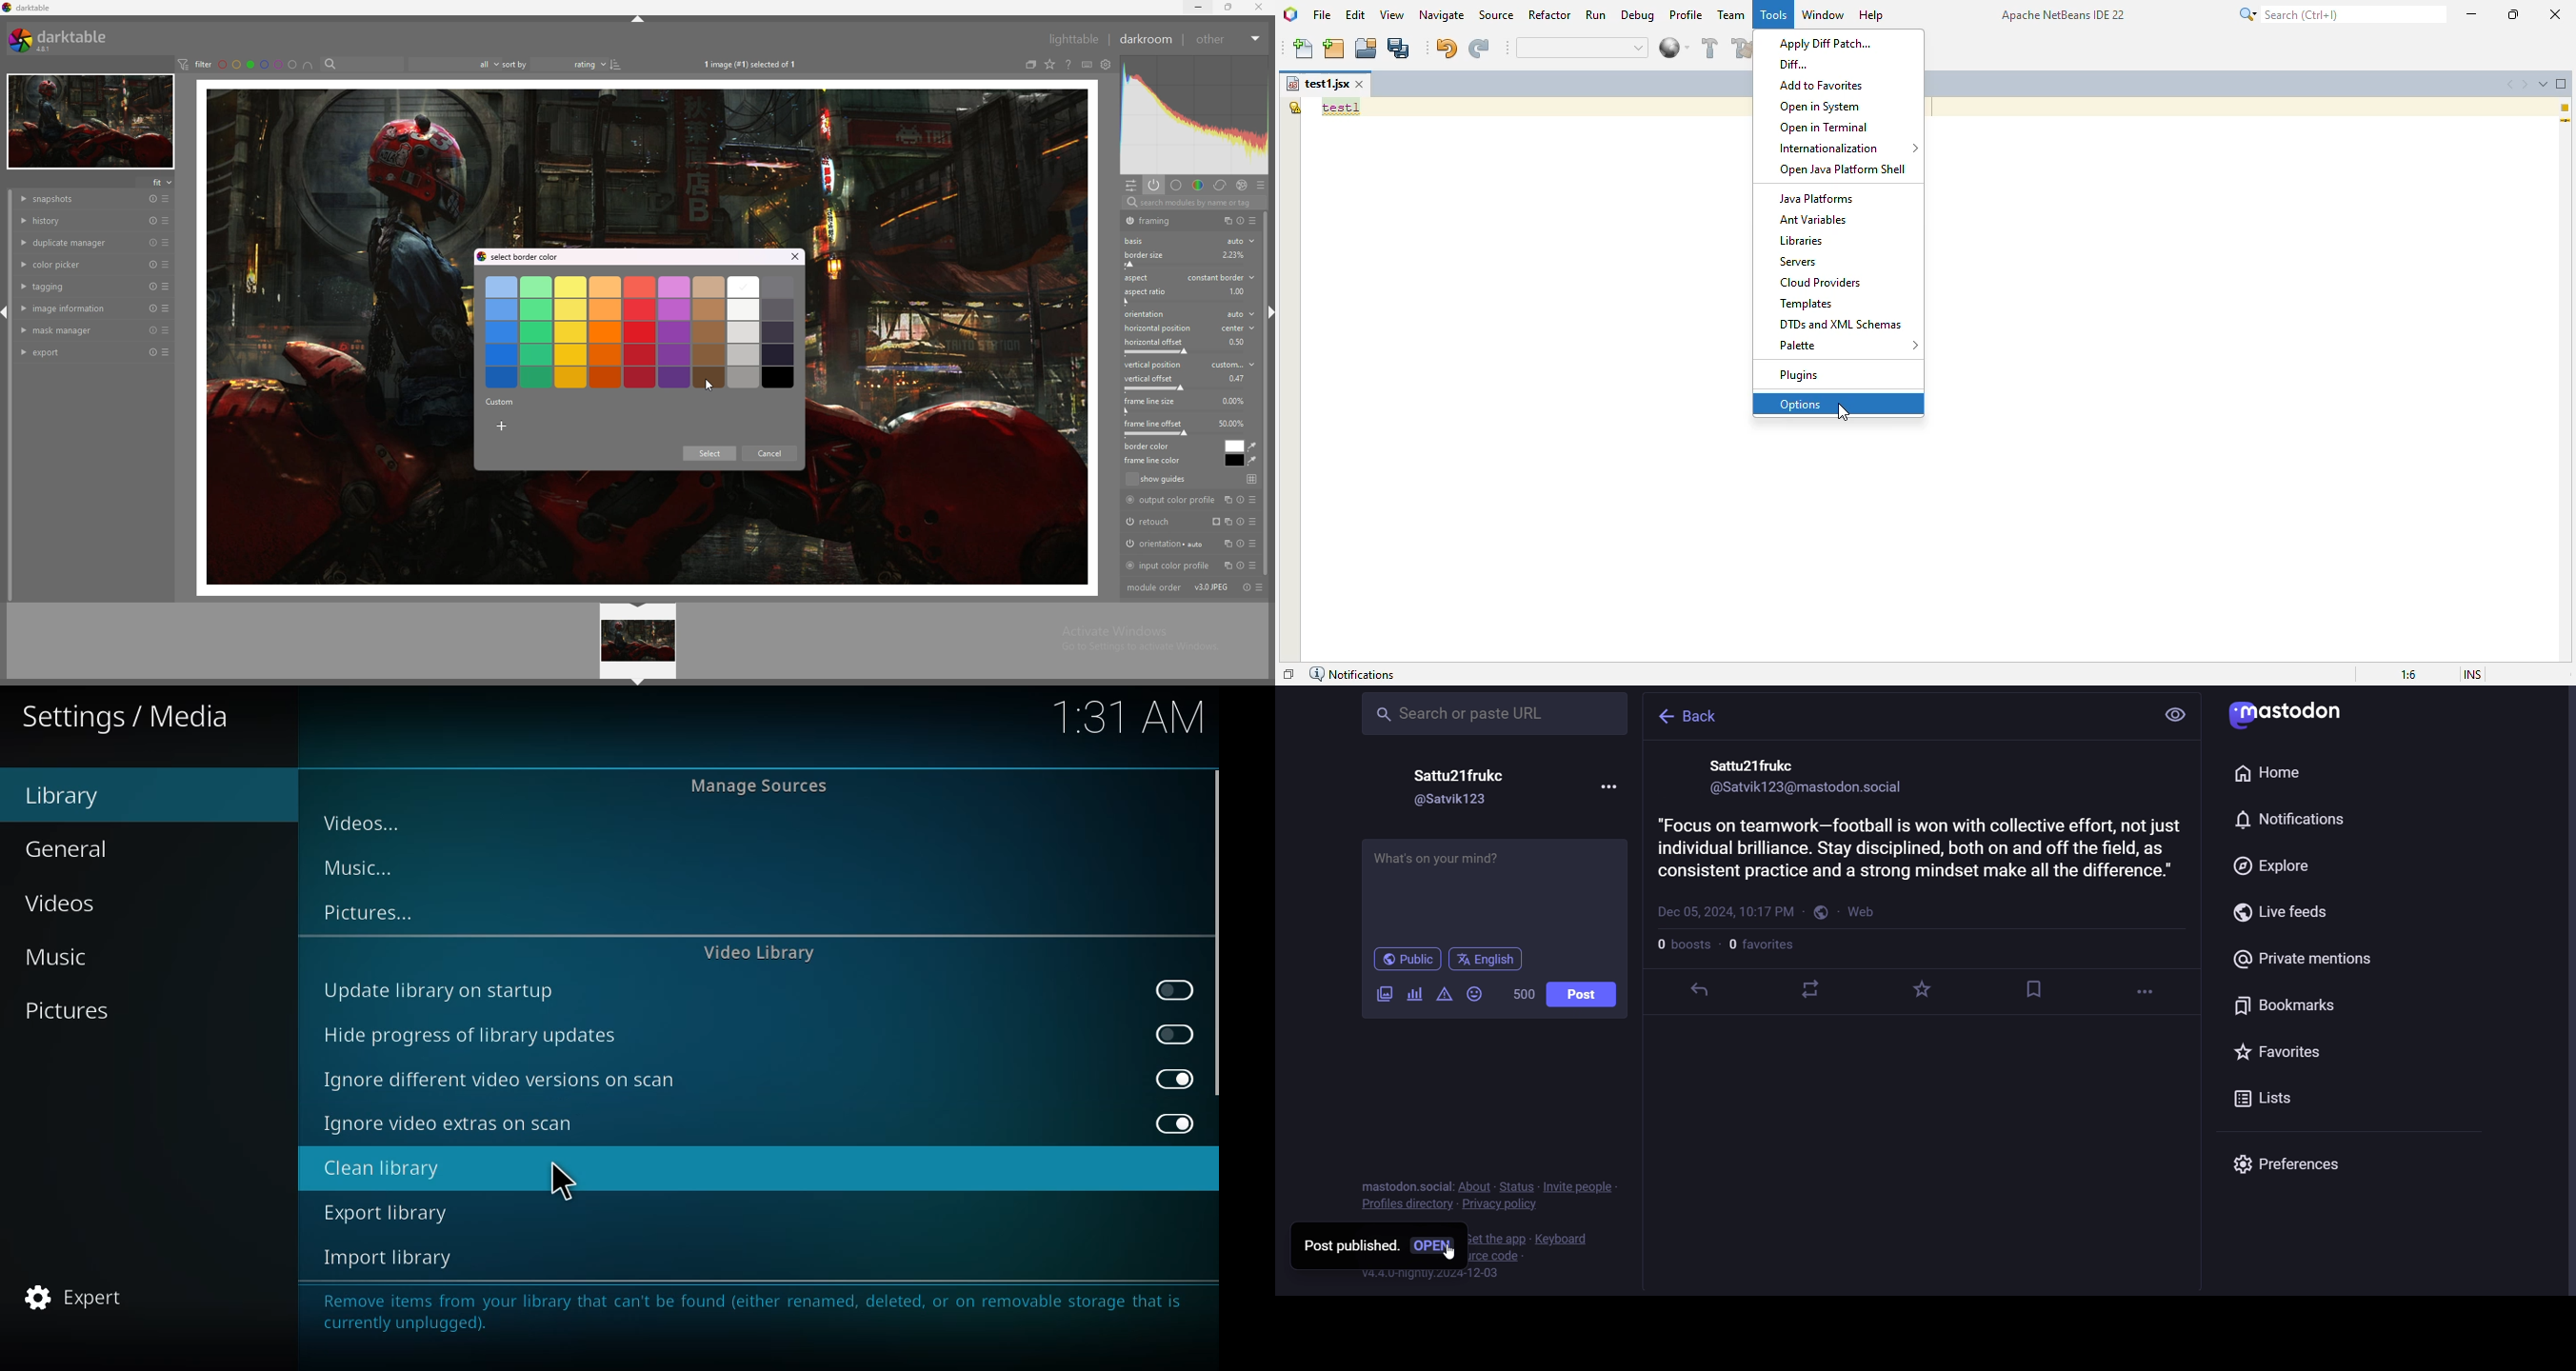 Image resolution: width=2576 pixels, height=1372 pixels. What do you see at coordinates (365, 823) in the screenshot?
I see `videos` at bounding box center [365, 823].